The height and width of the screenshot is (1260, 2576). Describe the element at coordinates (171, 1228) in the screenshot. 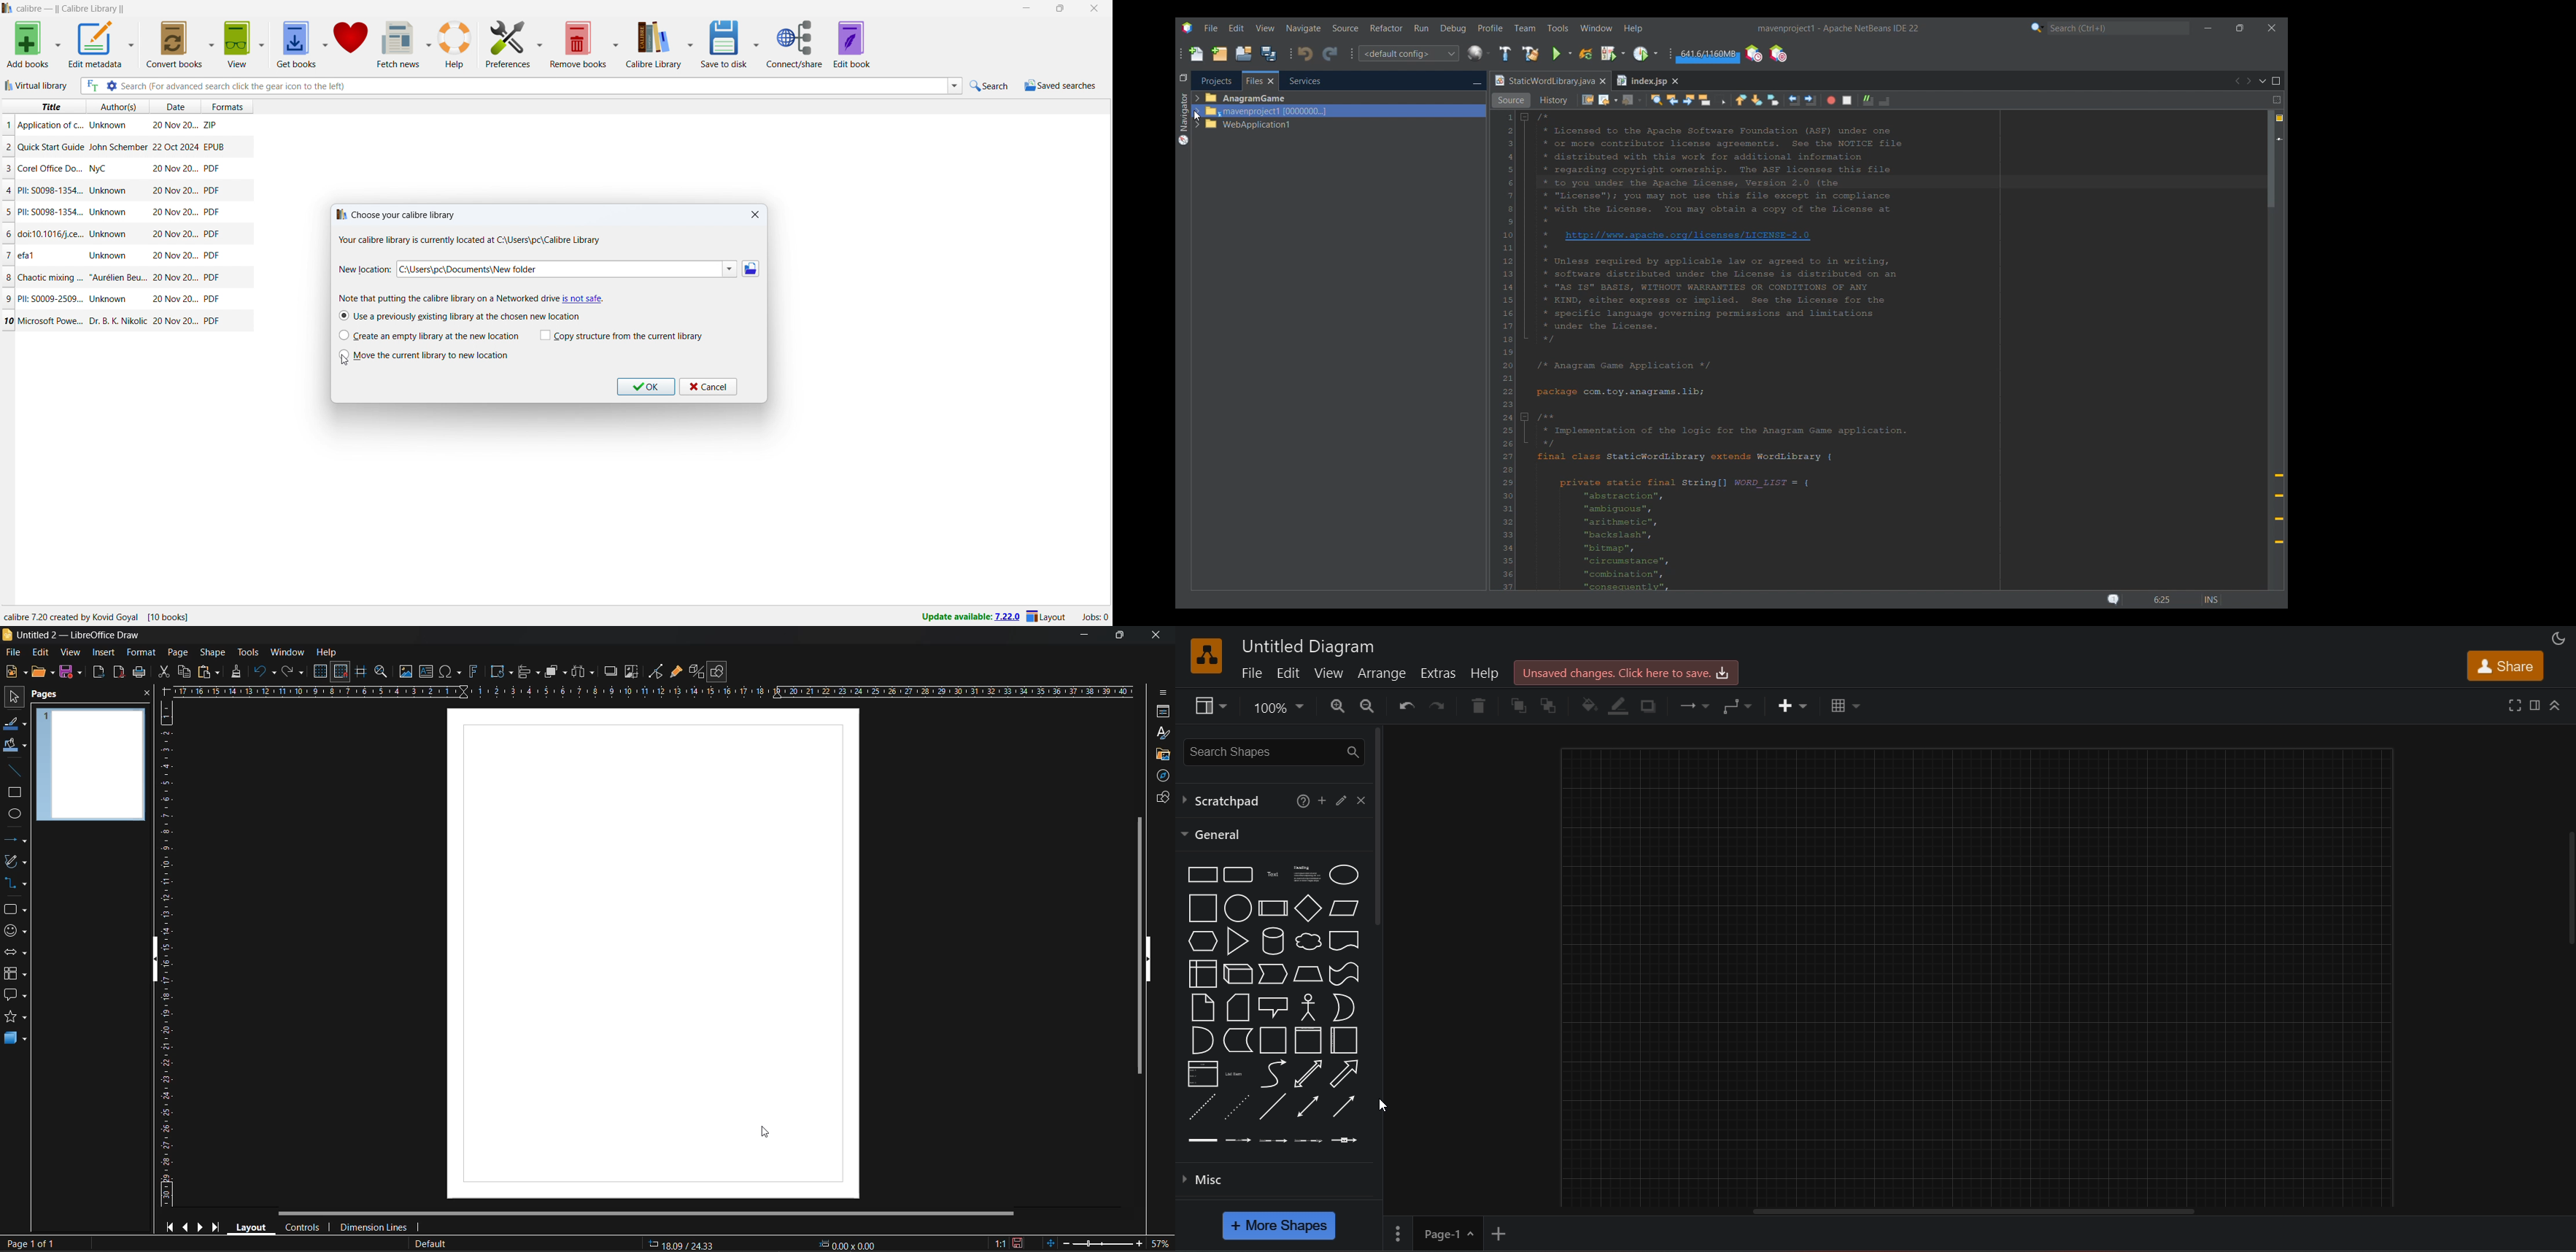

I see `first ` at that location.